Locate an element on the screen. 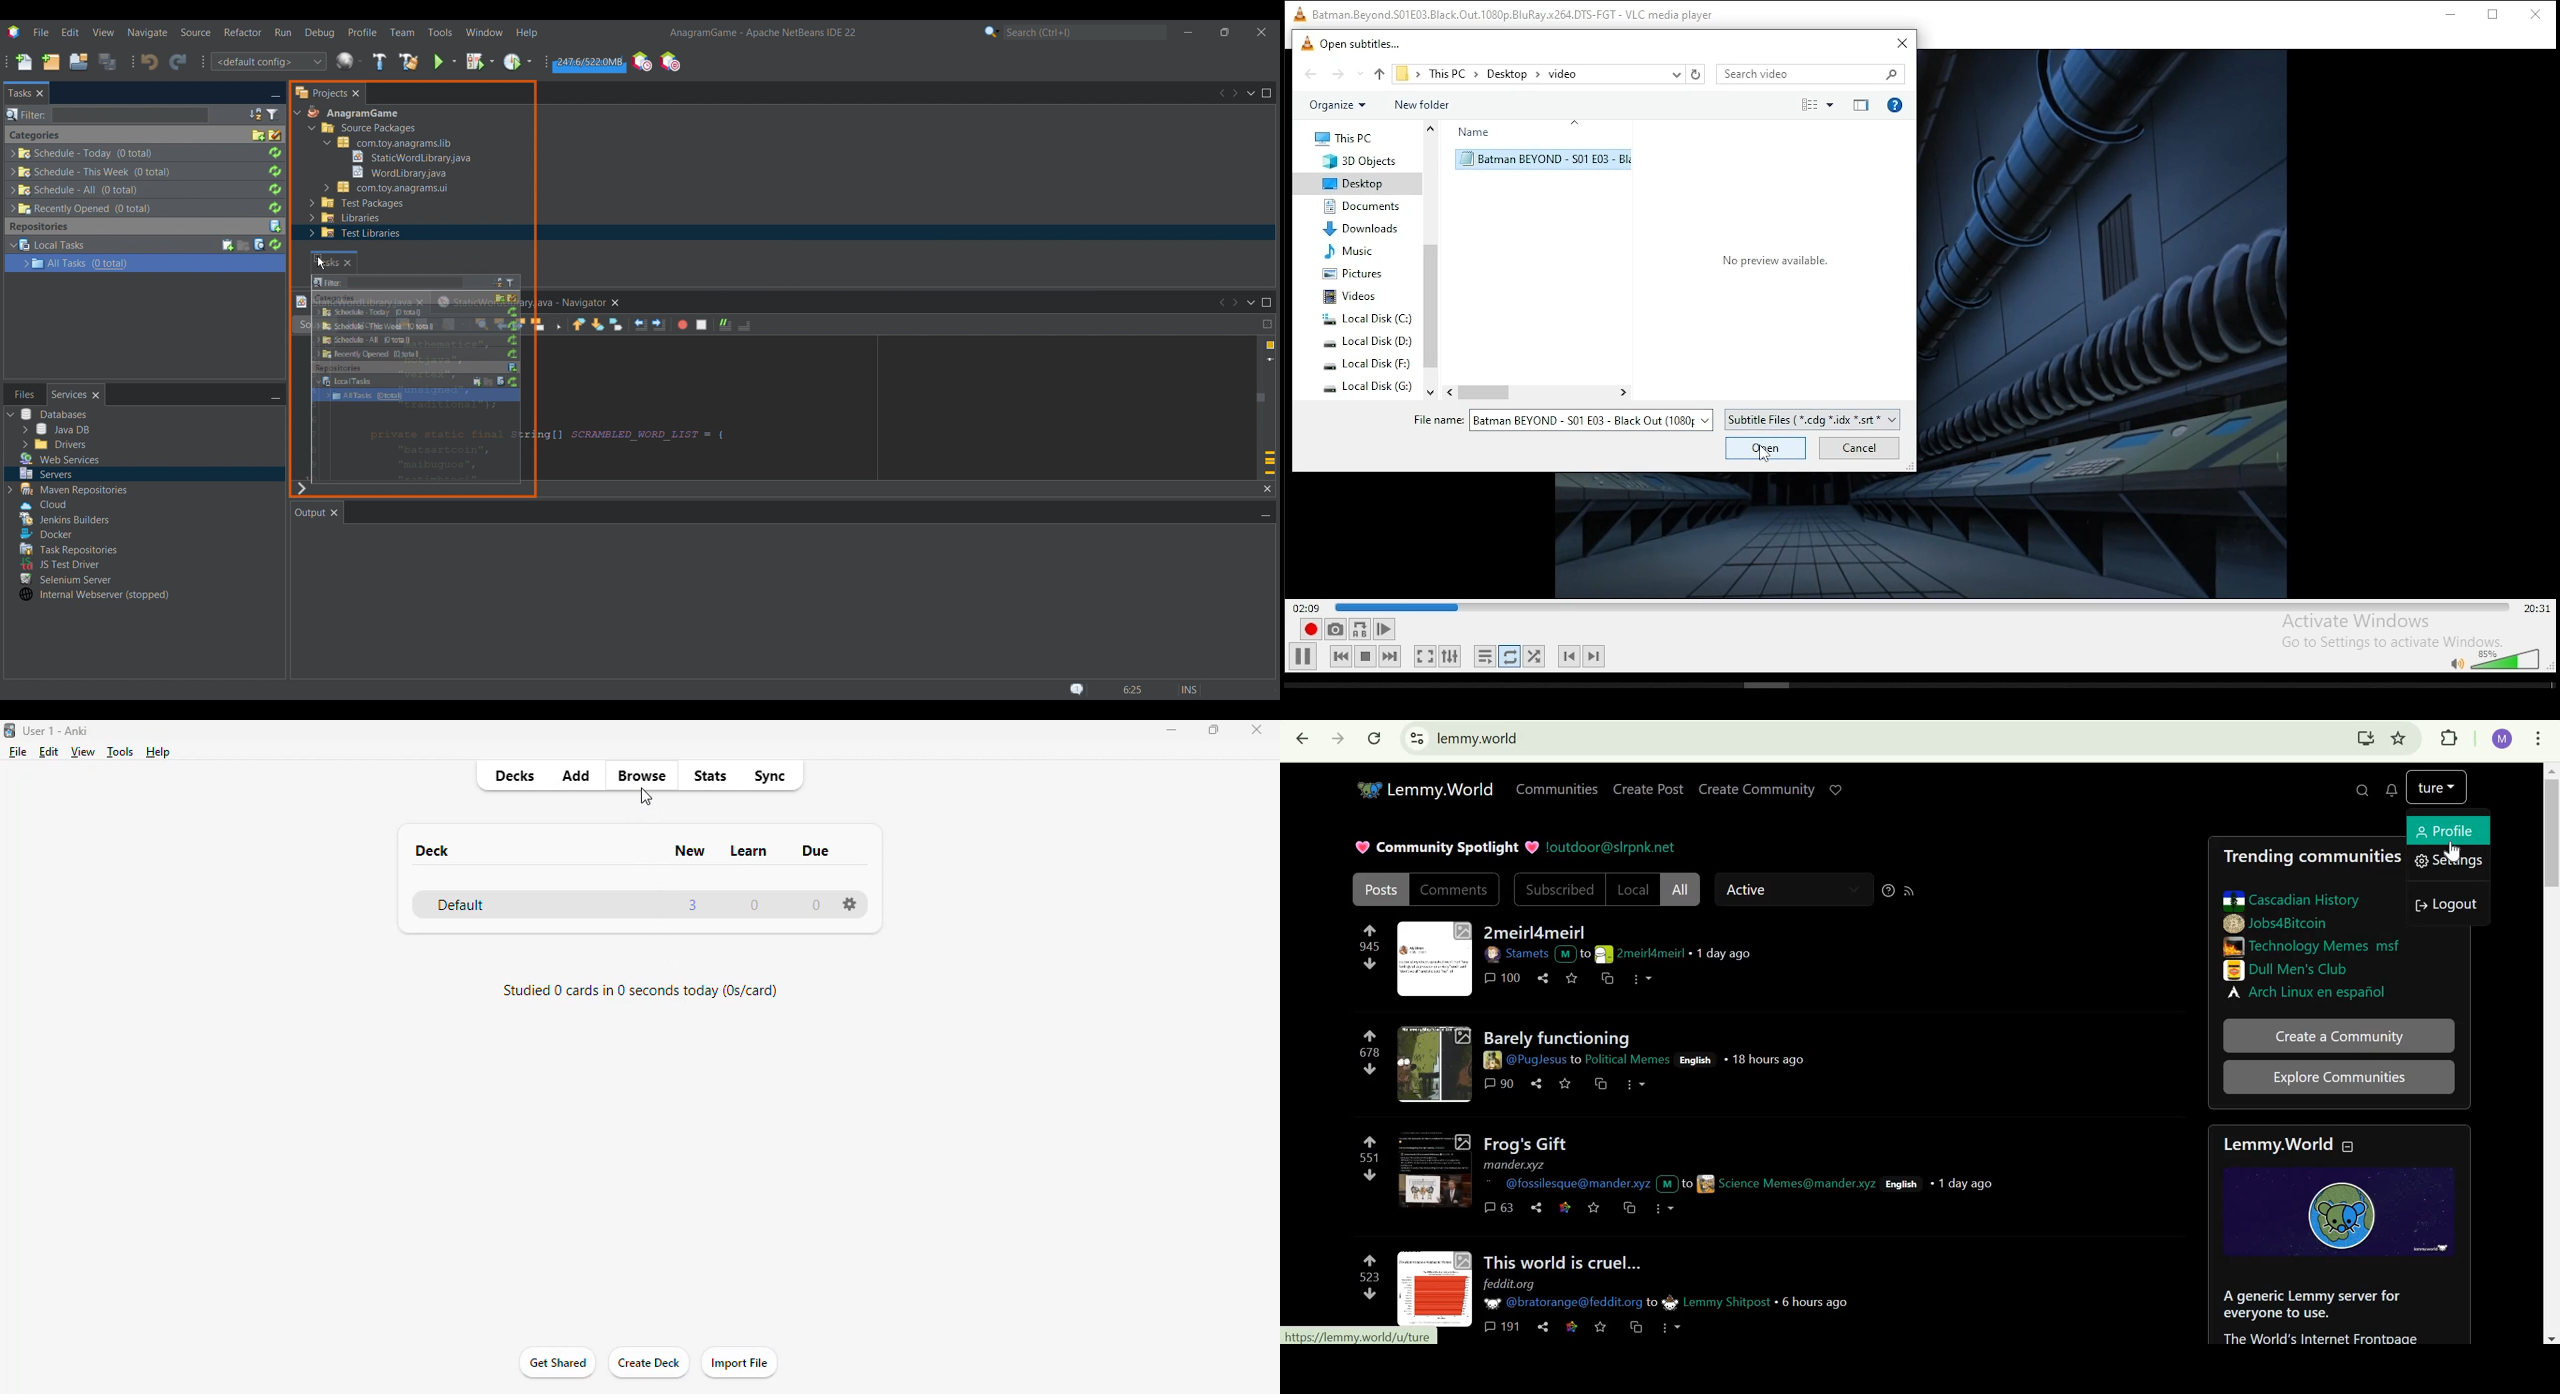 The image size is (2576, 1400). new folder is located at coordinates (1422, 106).